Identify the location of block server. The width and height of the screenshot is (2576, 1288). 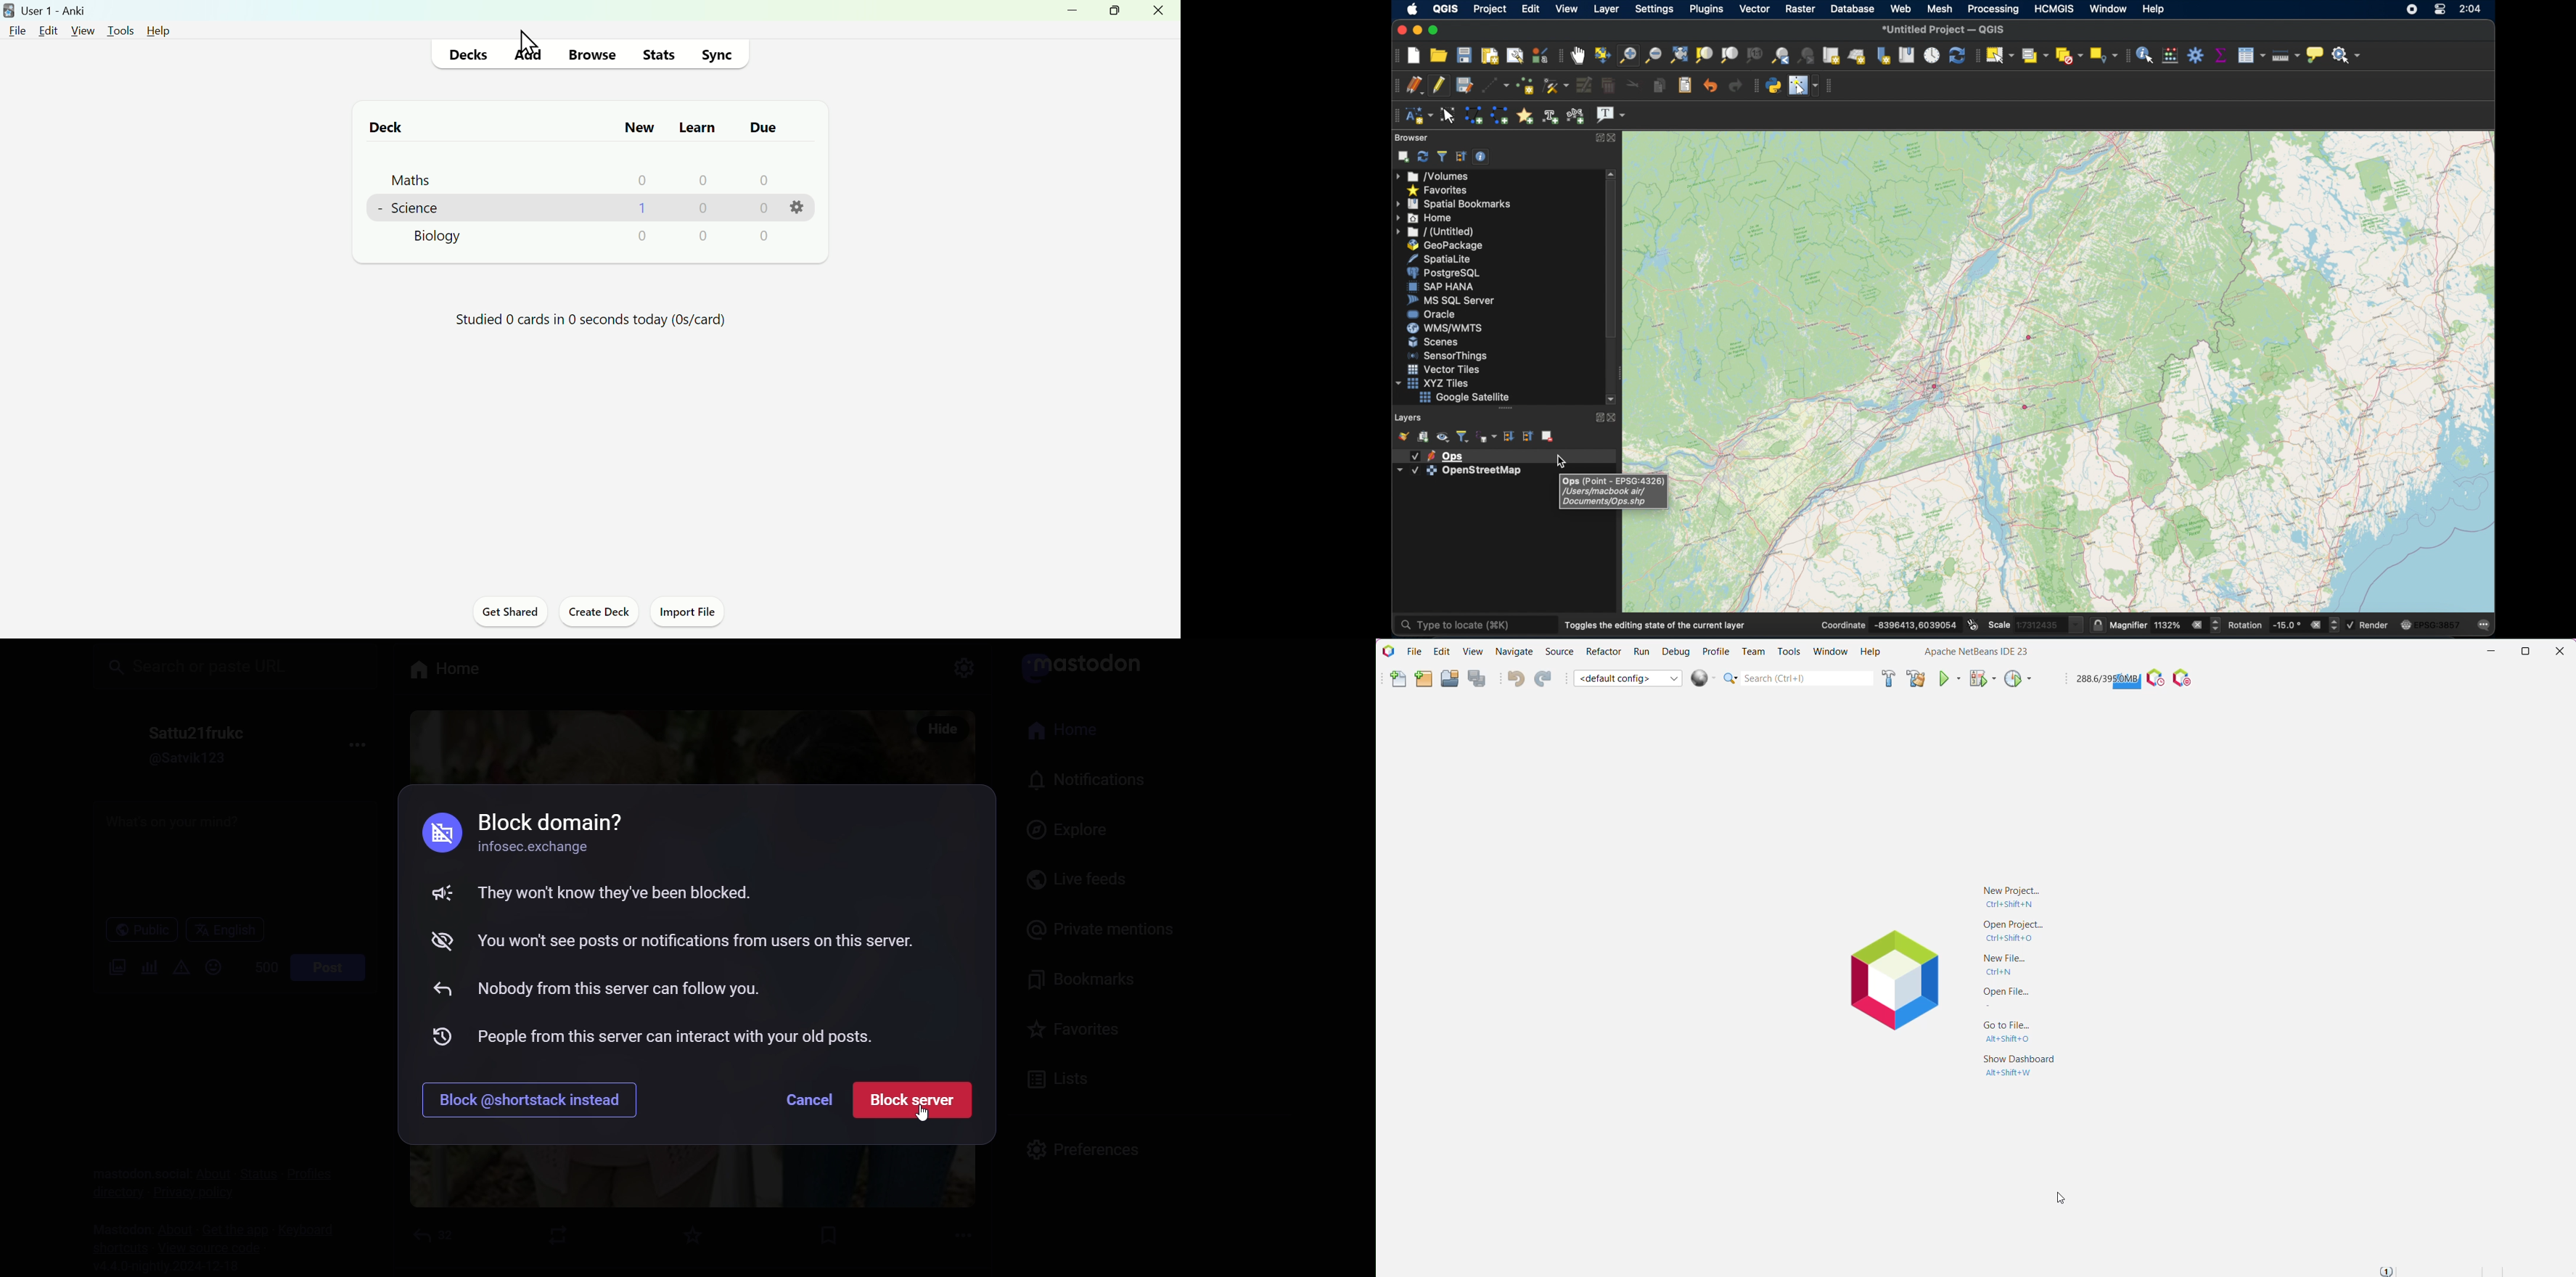
(919, 1101).